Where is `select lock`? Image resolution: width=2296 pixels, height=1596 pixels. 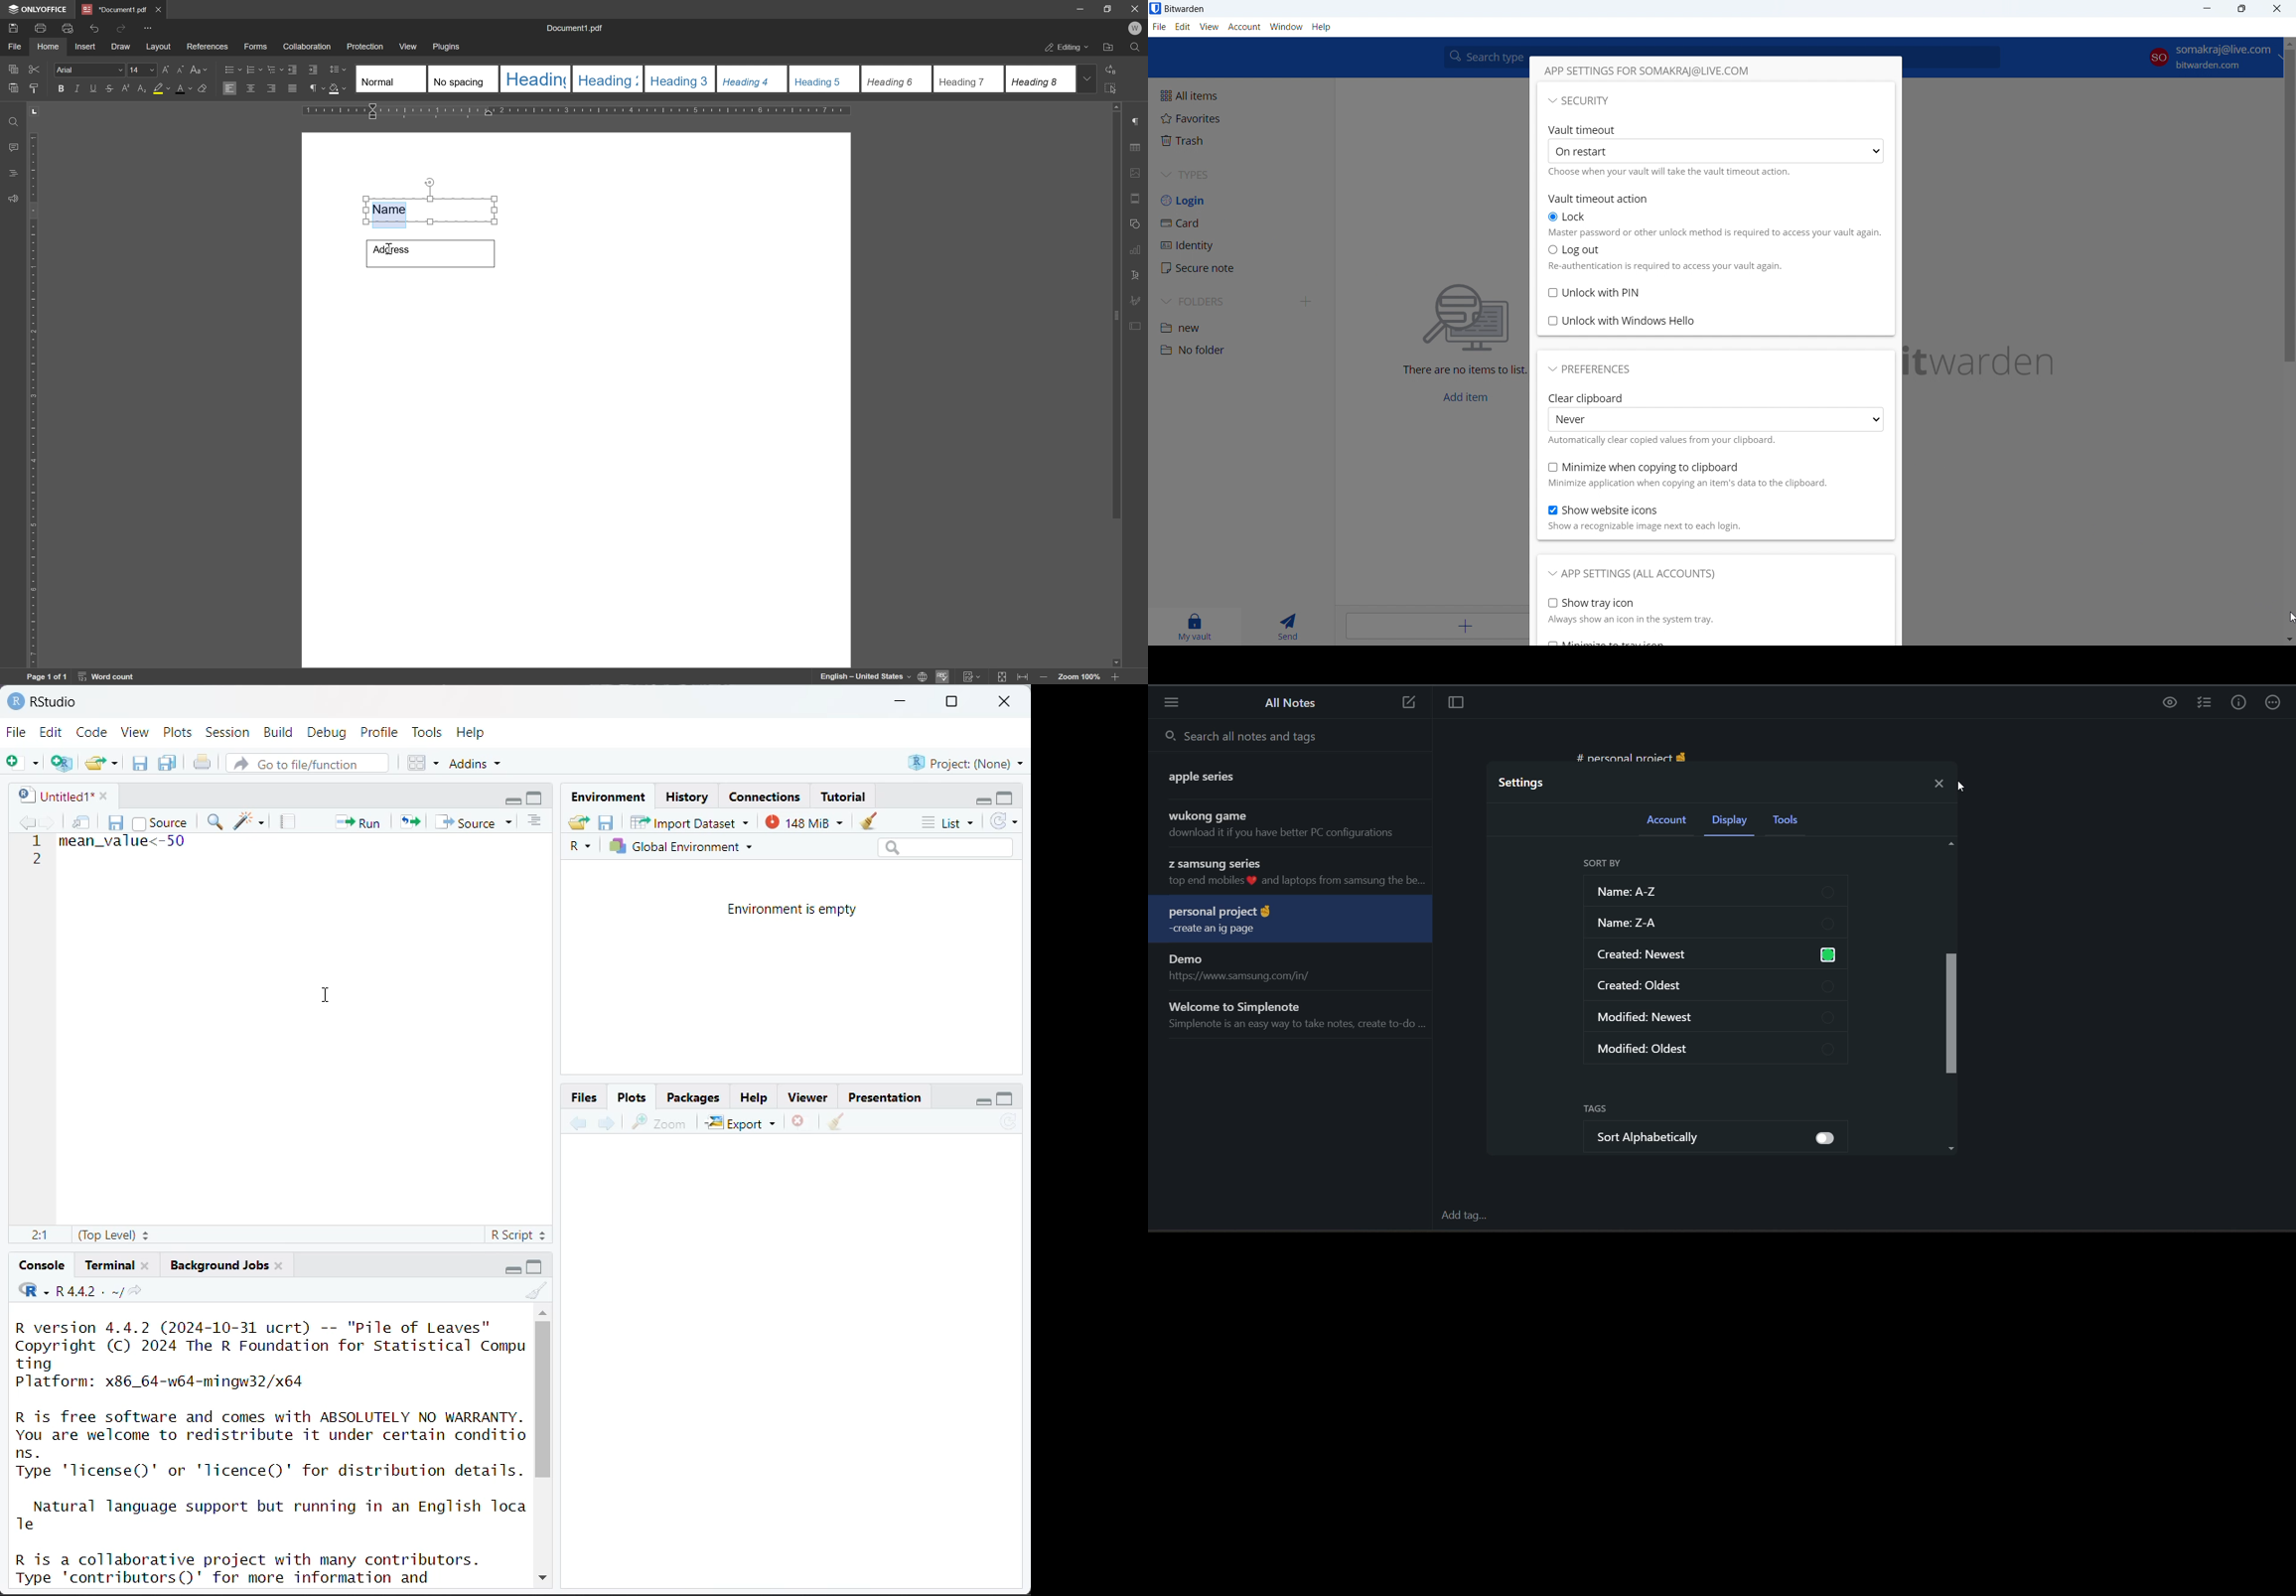
select lock is located at coordinates (1713, 224).